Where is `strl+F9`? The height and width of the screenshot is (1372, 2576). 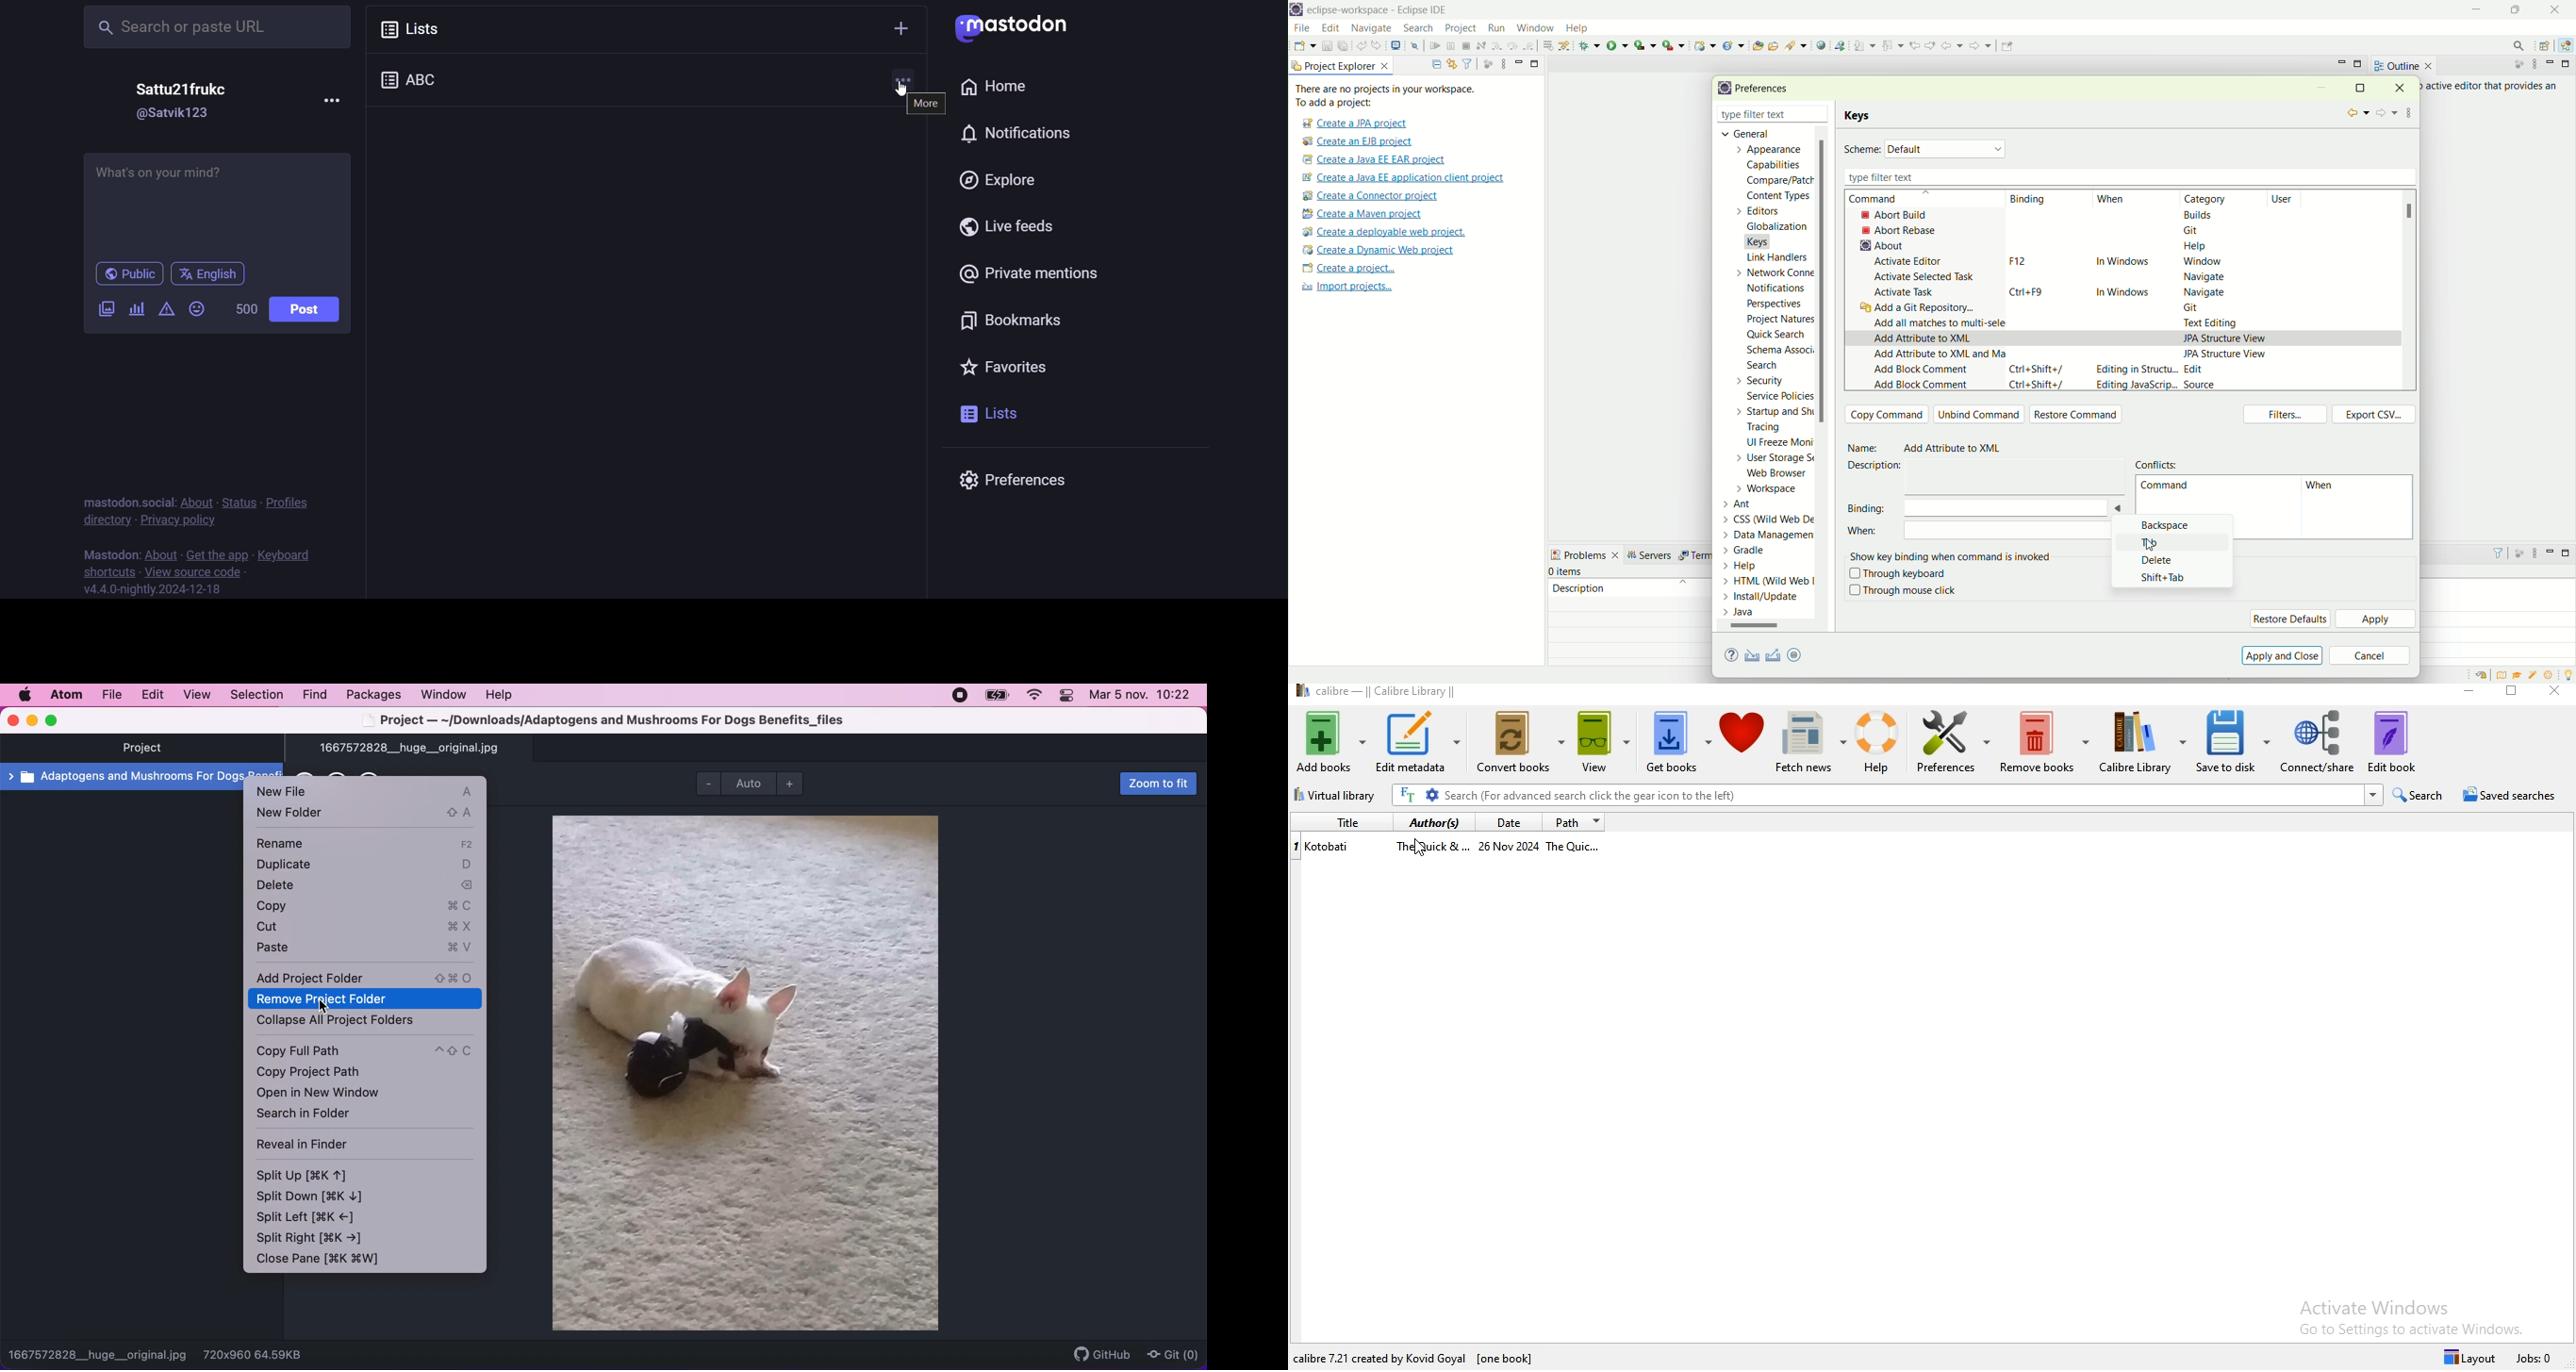
strl+F9 is located at coordinates (2031, 292).